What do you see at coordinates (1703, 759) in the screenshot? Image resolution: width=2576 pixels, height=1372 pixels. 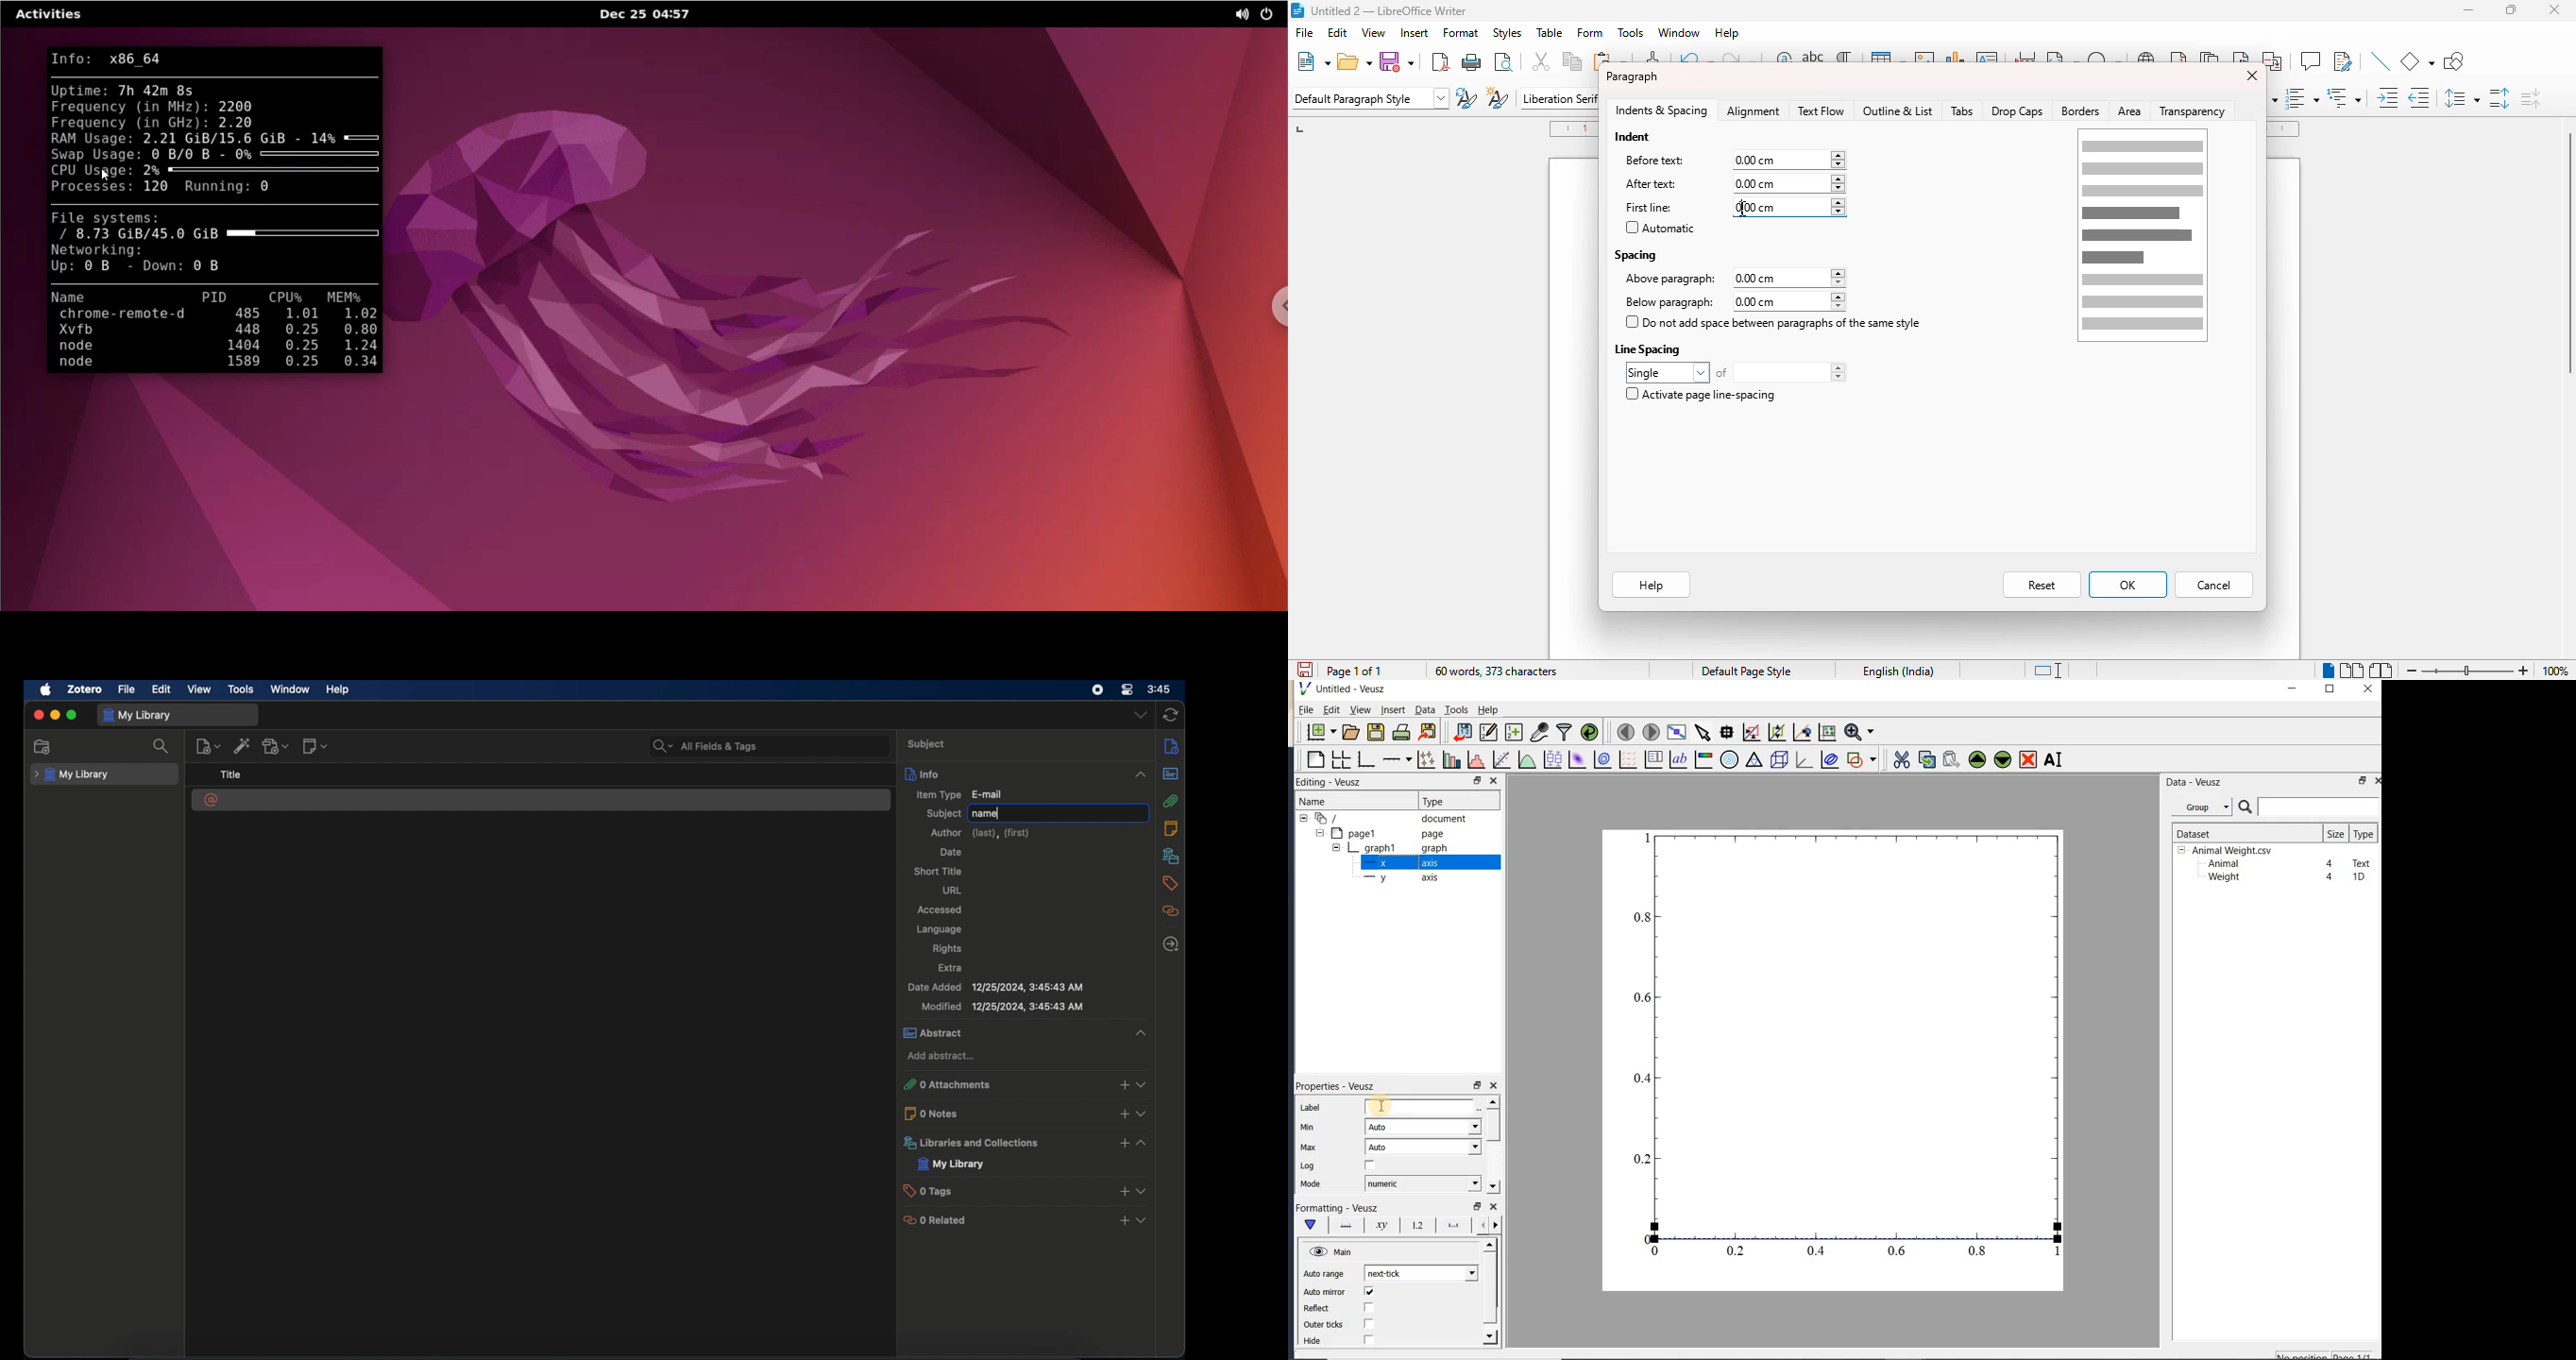 I see `image color bar` at bounding box center [1703, 759].